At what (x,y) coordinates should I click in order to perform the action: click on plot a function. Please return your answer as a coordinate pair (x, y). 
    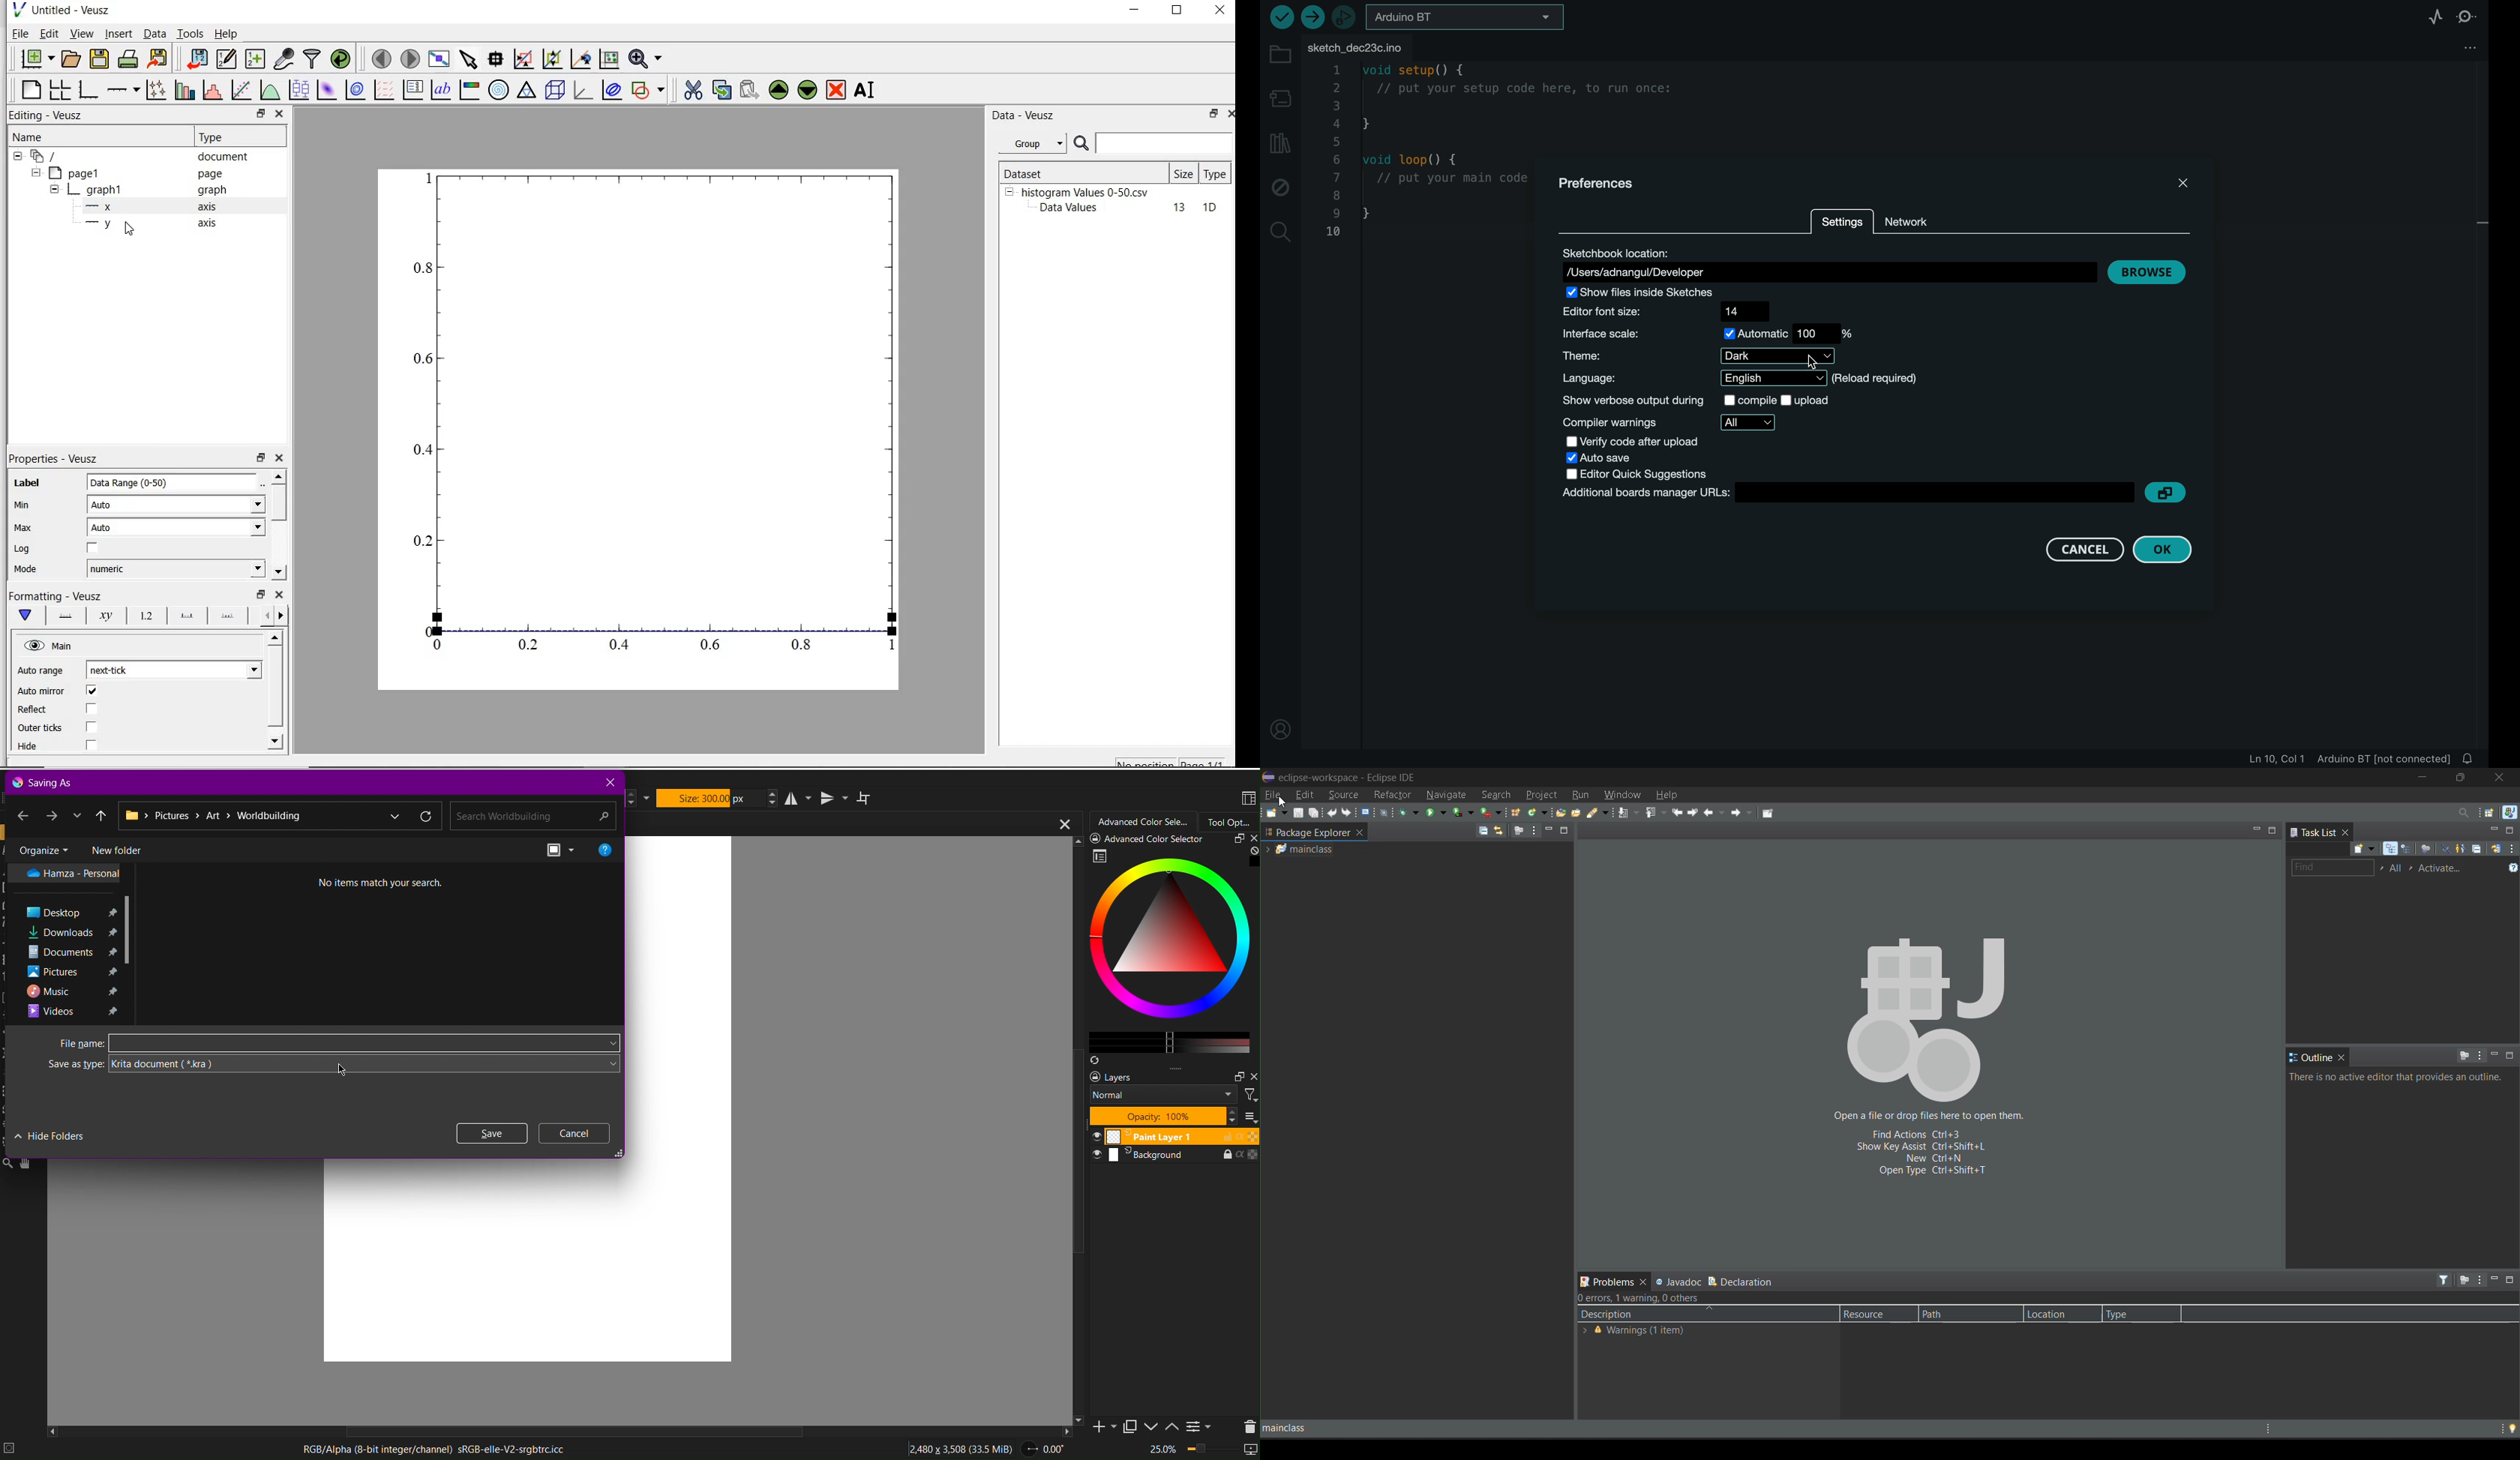
    Looking at the image, I should click on (269, 90).